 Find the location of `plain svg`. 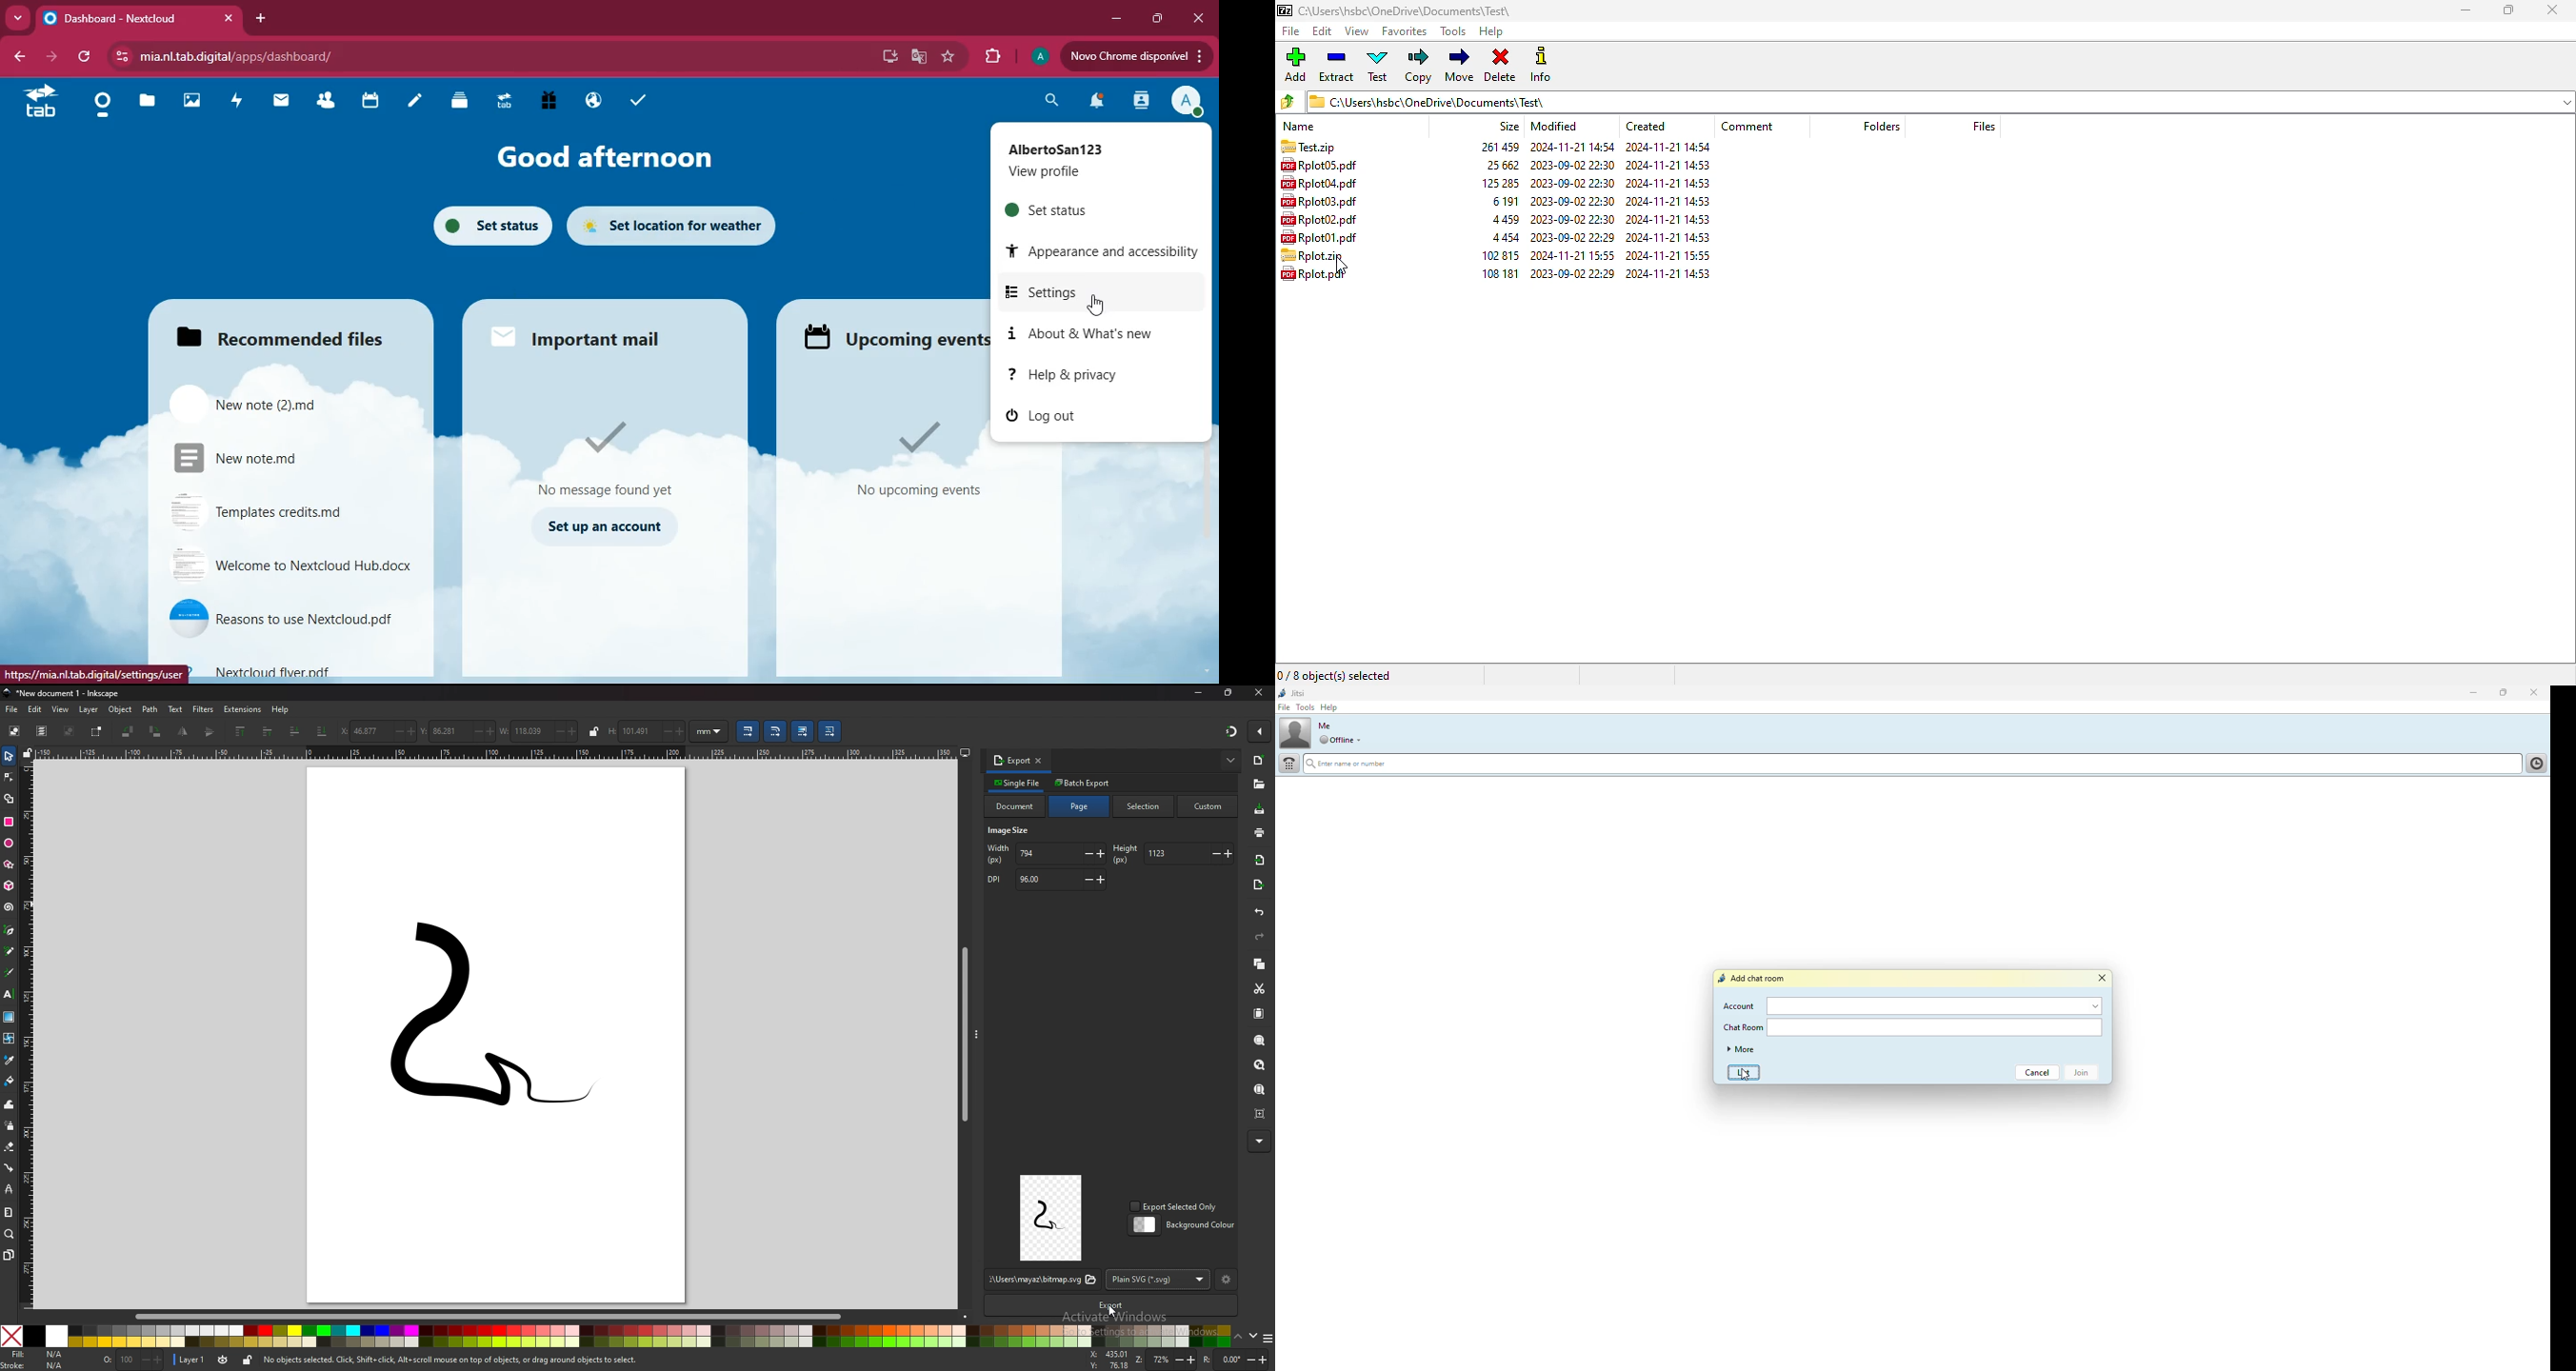

plain svg is located at coordinates (1159, 1279).